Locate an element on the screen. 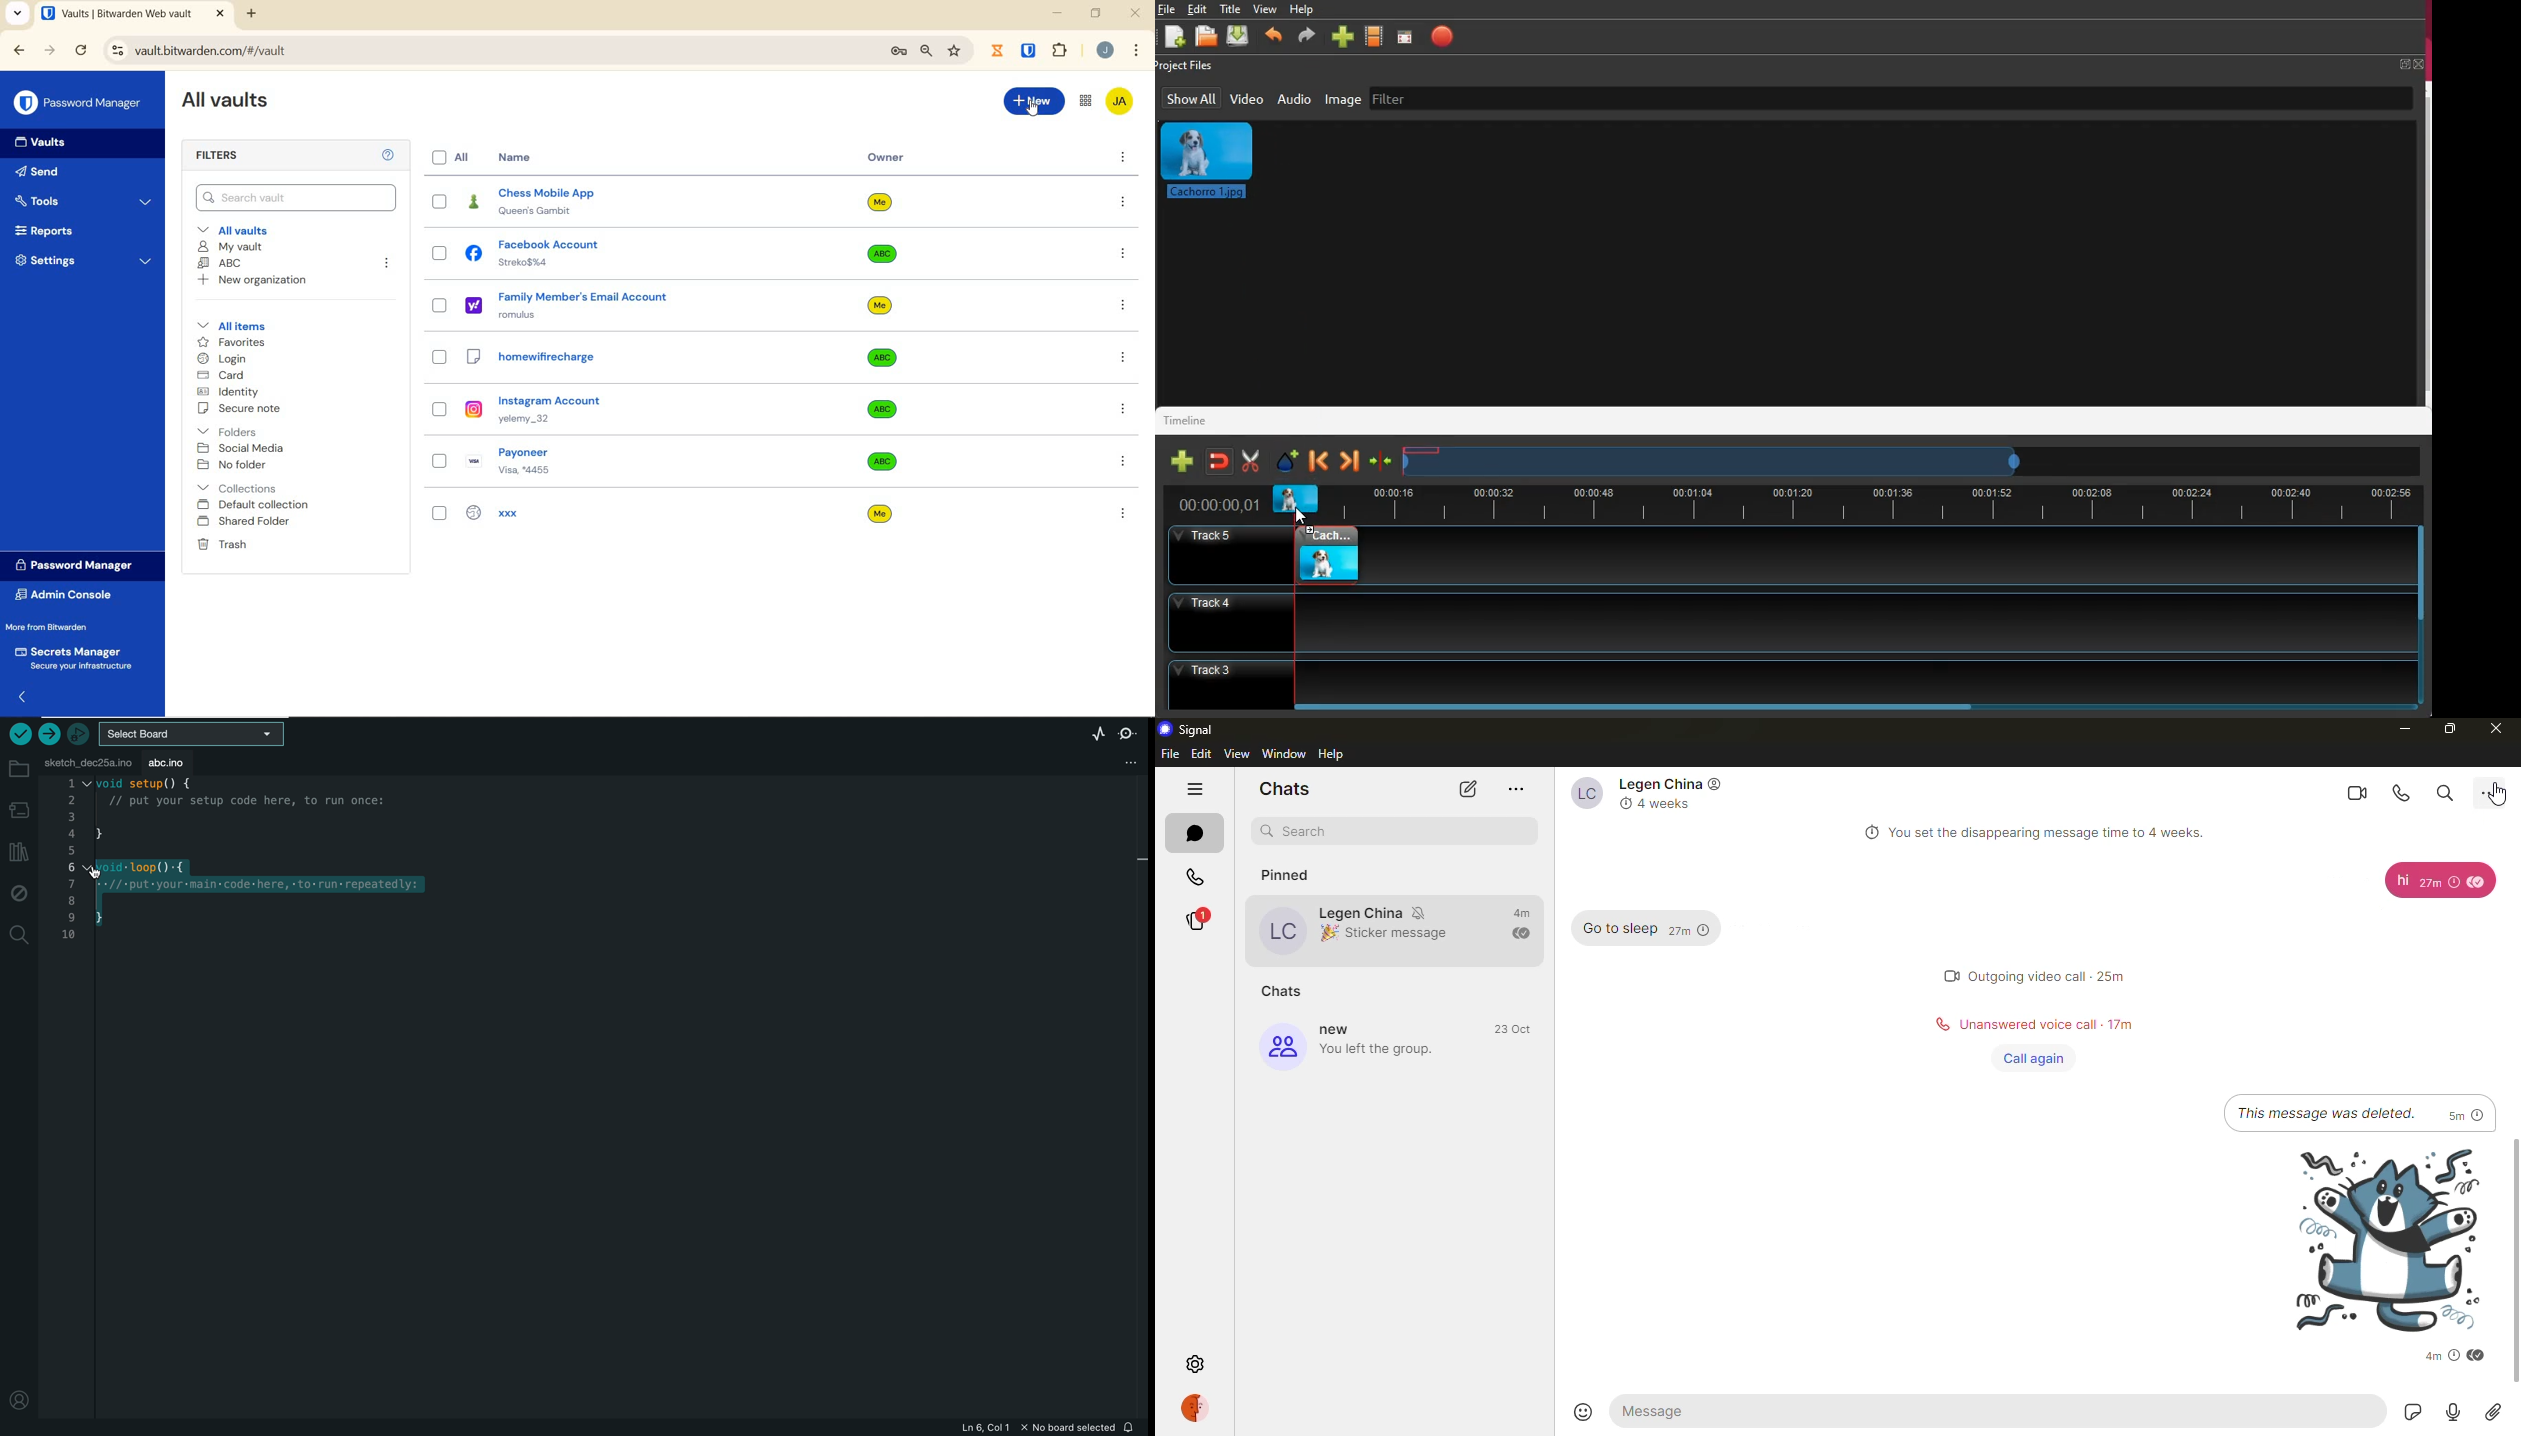 The height and width of the screenshot is (1456, 2548). homewifirecharge is located at coordinates (572, 358).